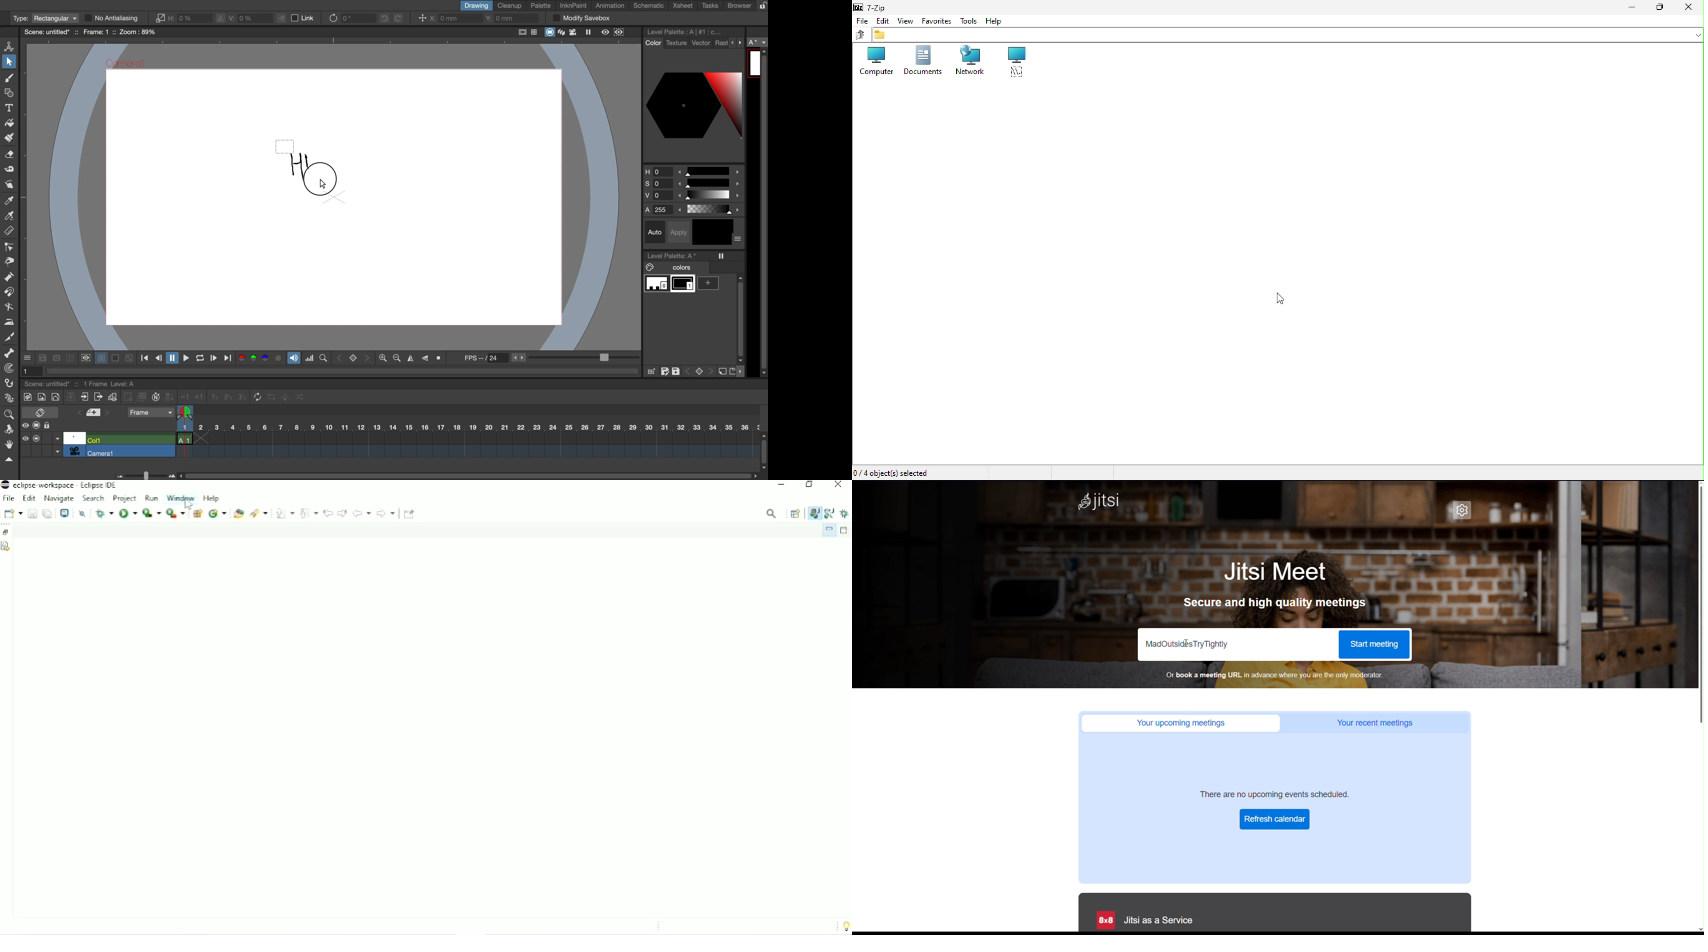  I want to click on tasks, so click(709, 6).